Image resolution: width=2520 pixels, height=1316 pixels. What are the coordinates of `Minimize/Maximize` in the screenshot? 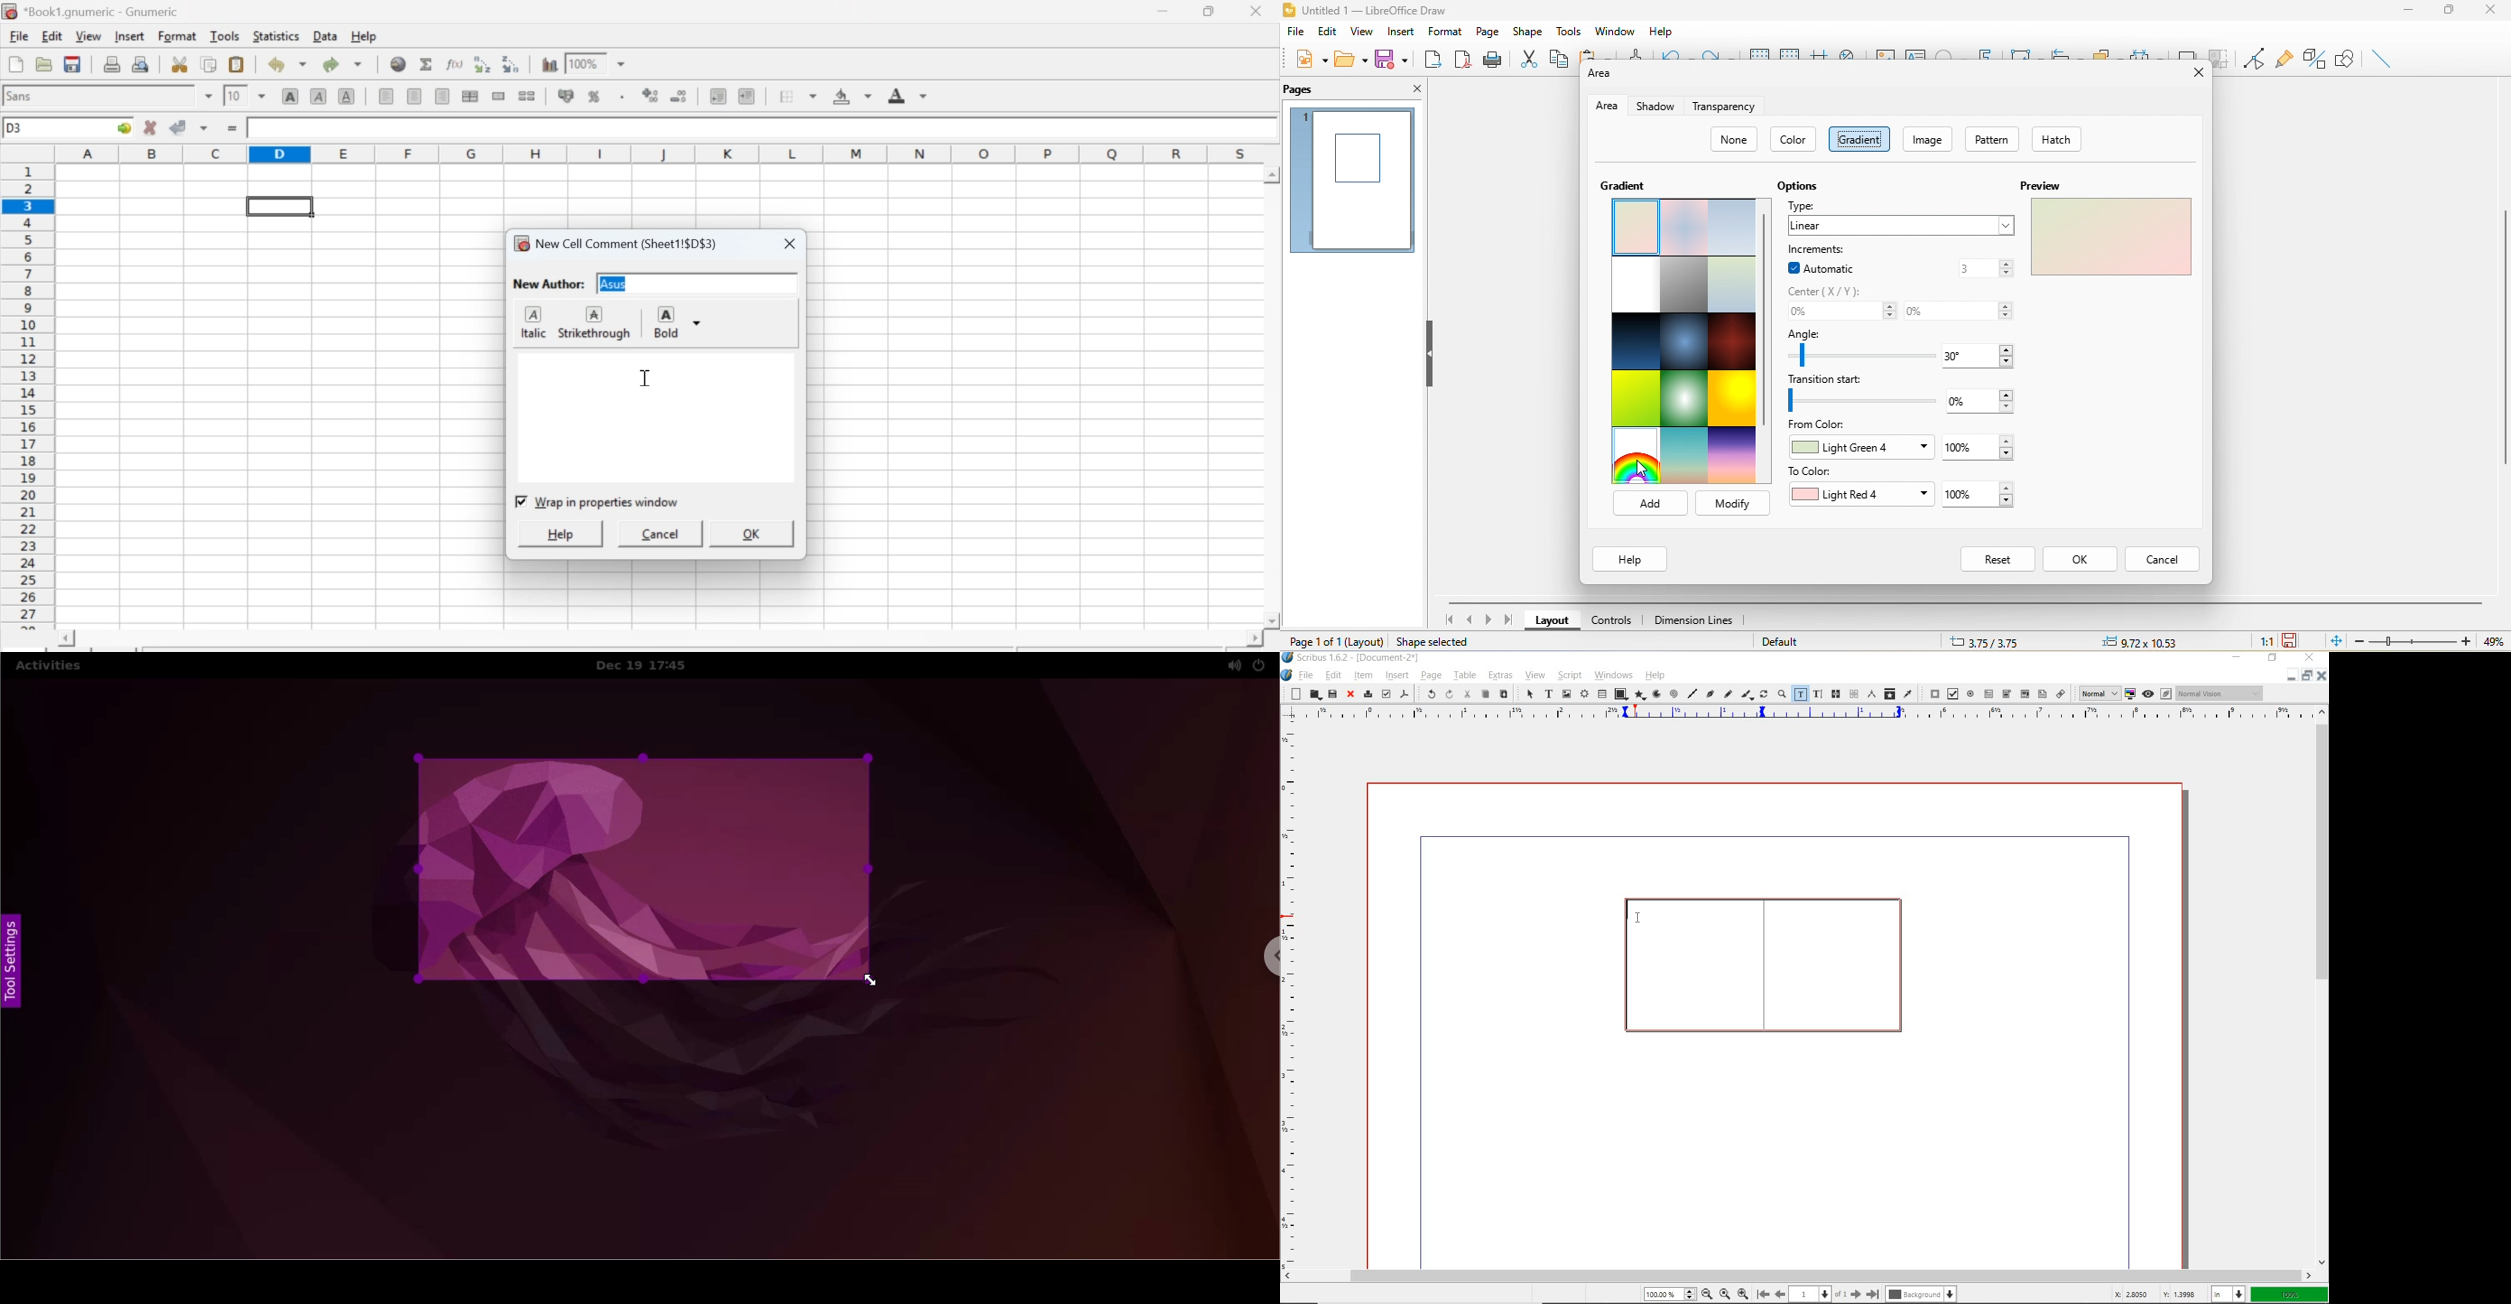 It's located at (1210, 12).